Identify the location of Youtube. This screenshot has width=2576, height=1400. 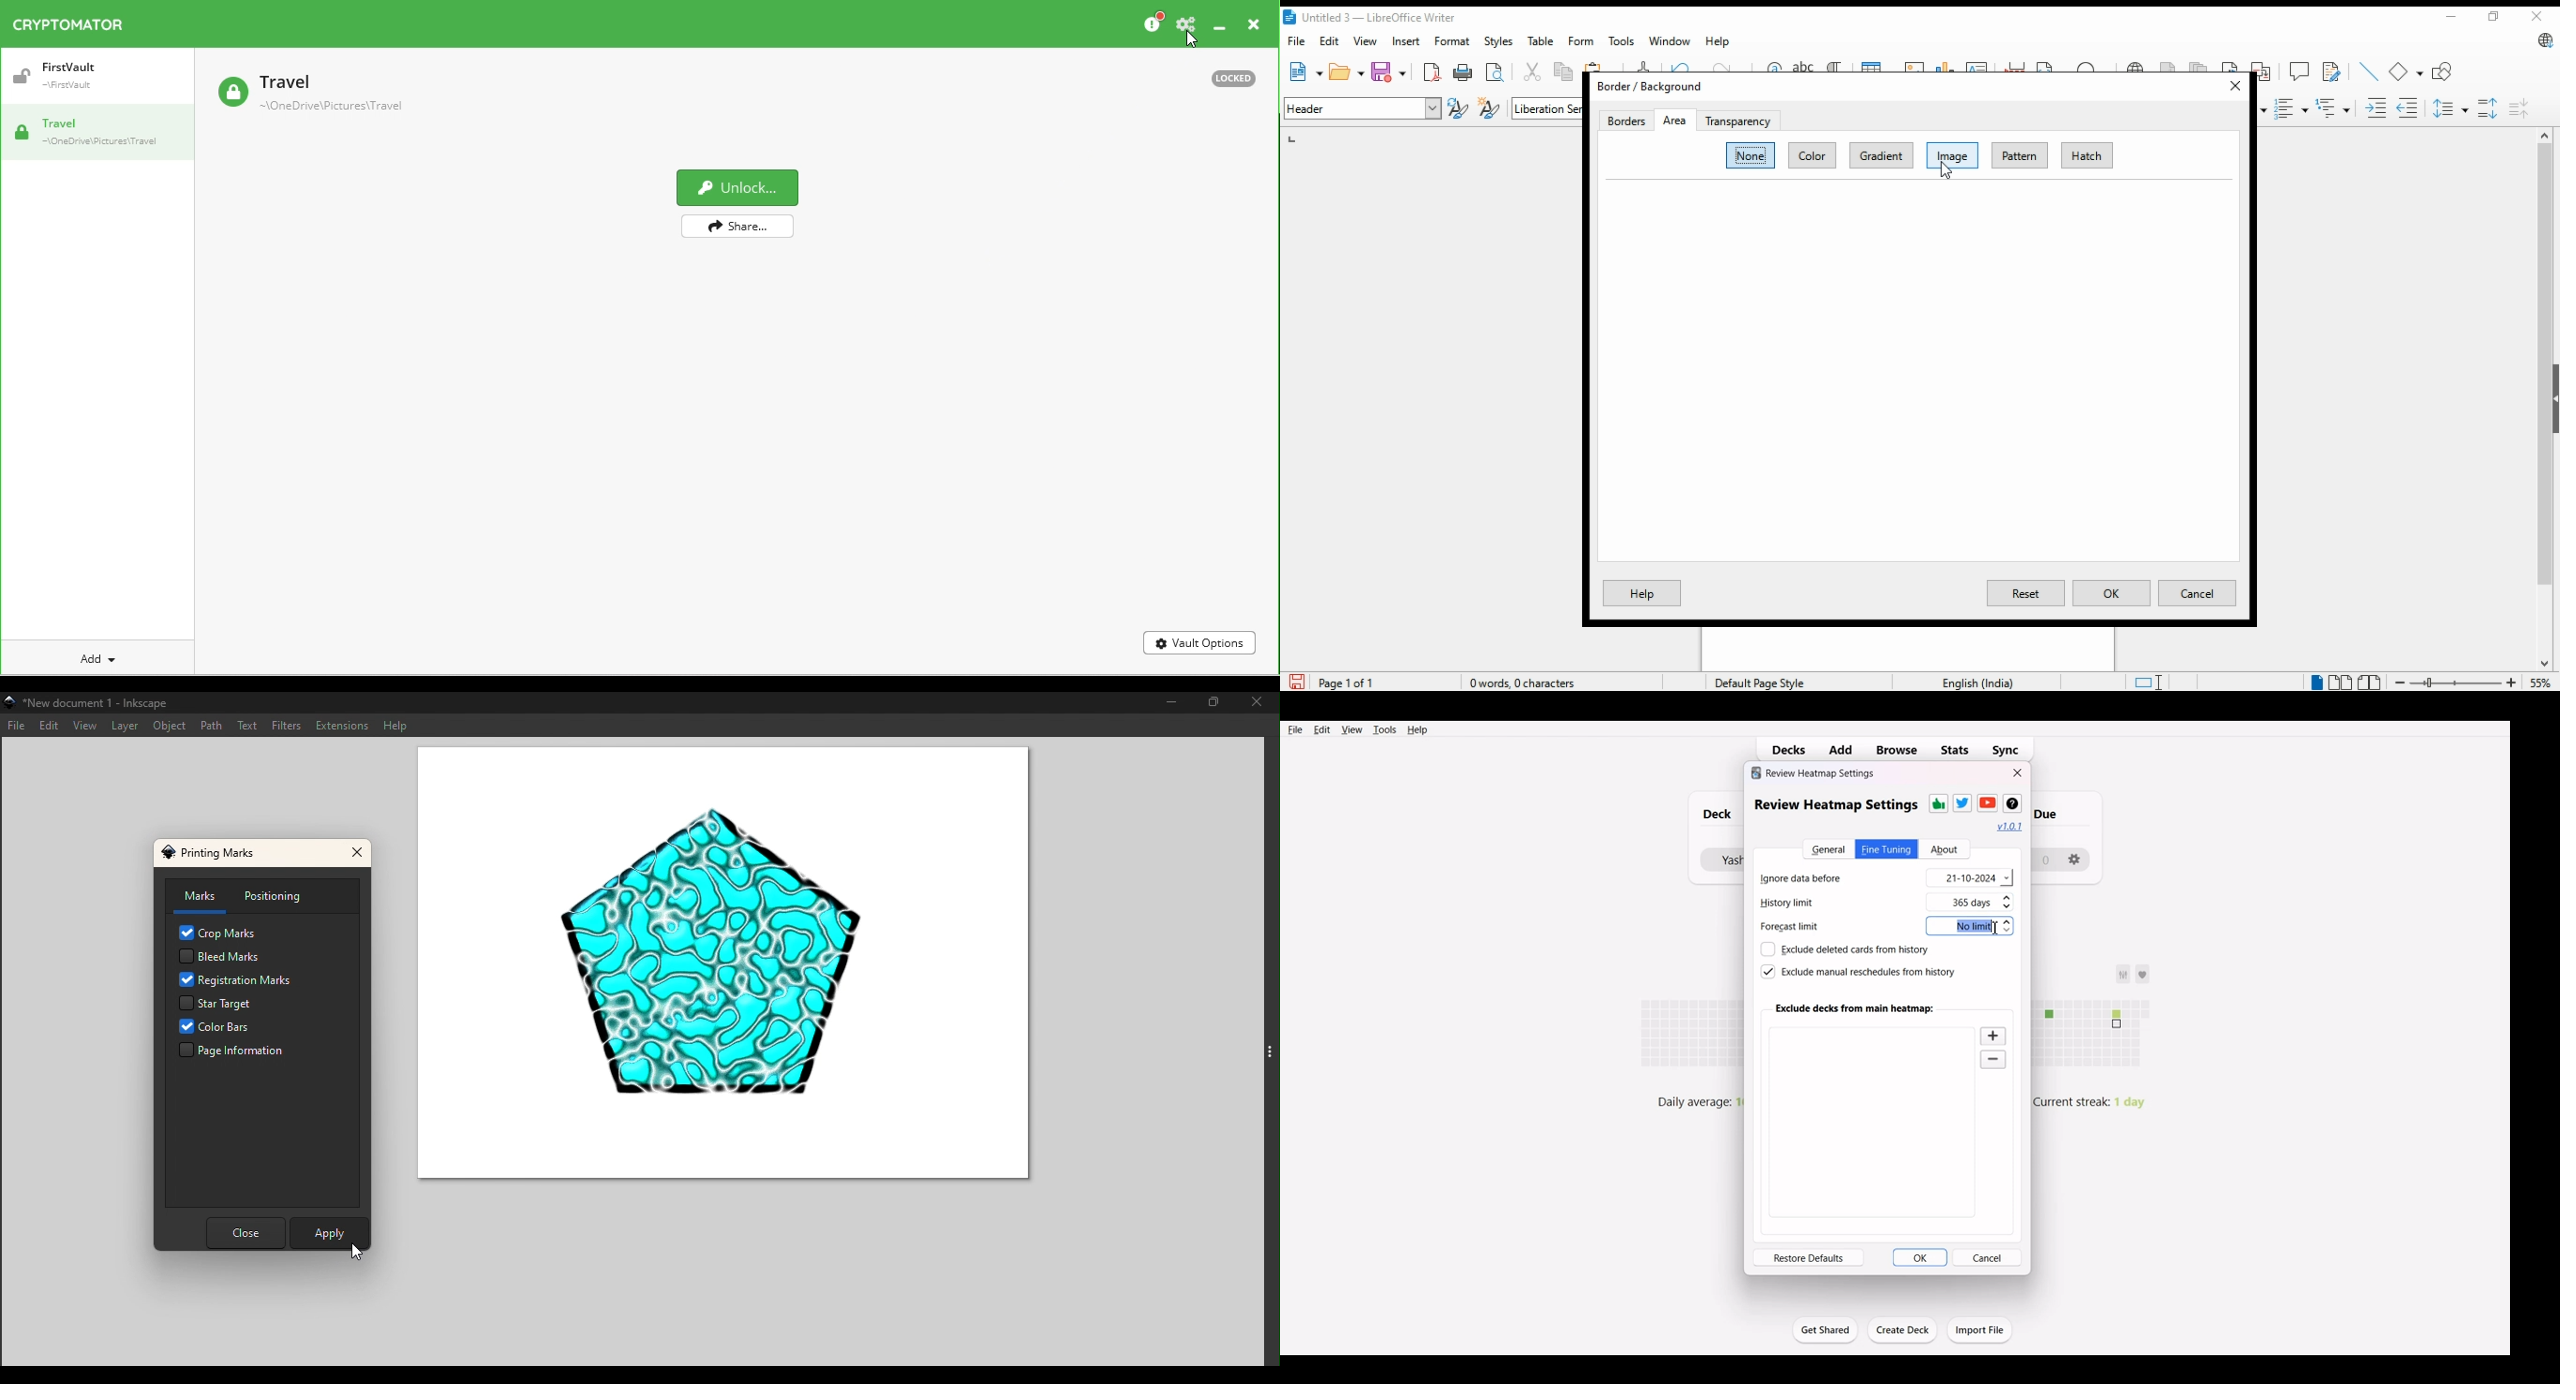
(1987, 803).